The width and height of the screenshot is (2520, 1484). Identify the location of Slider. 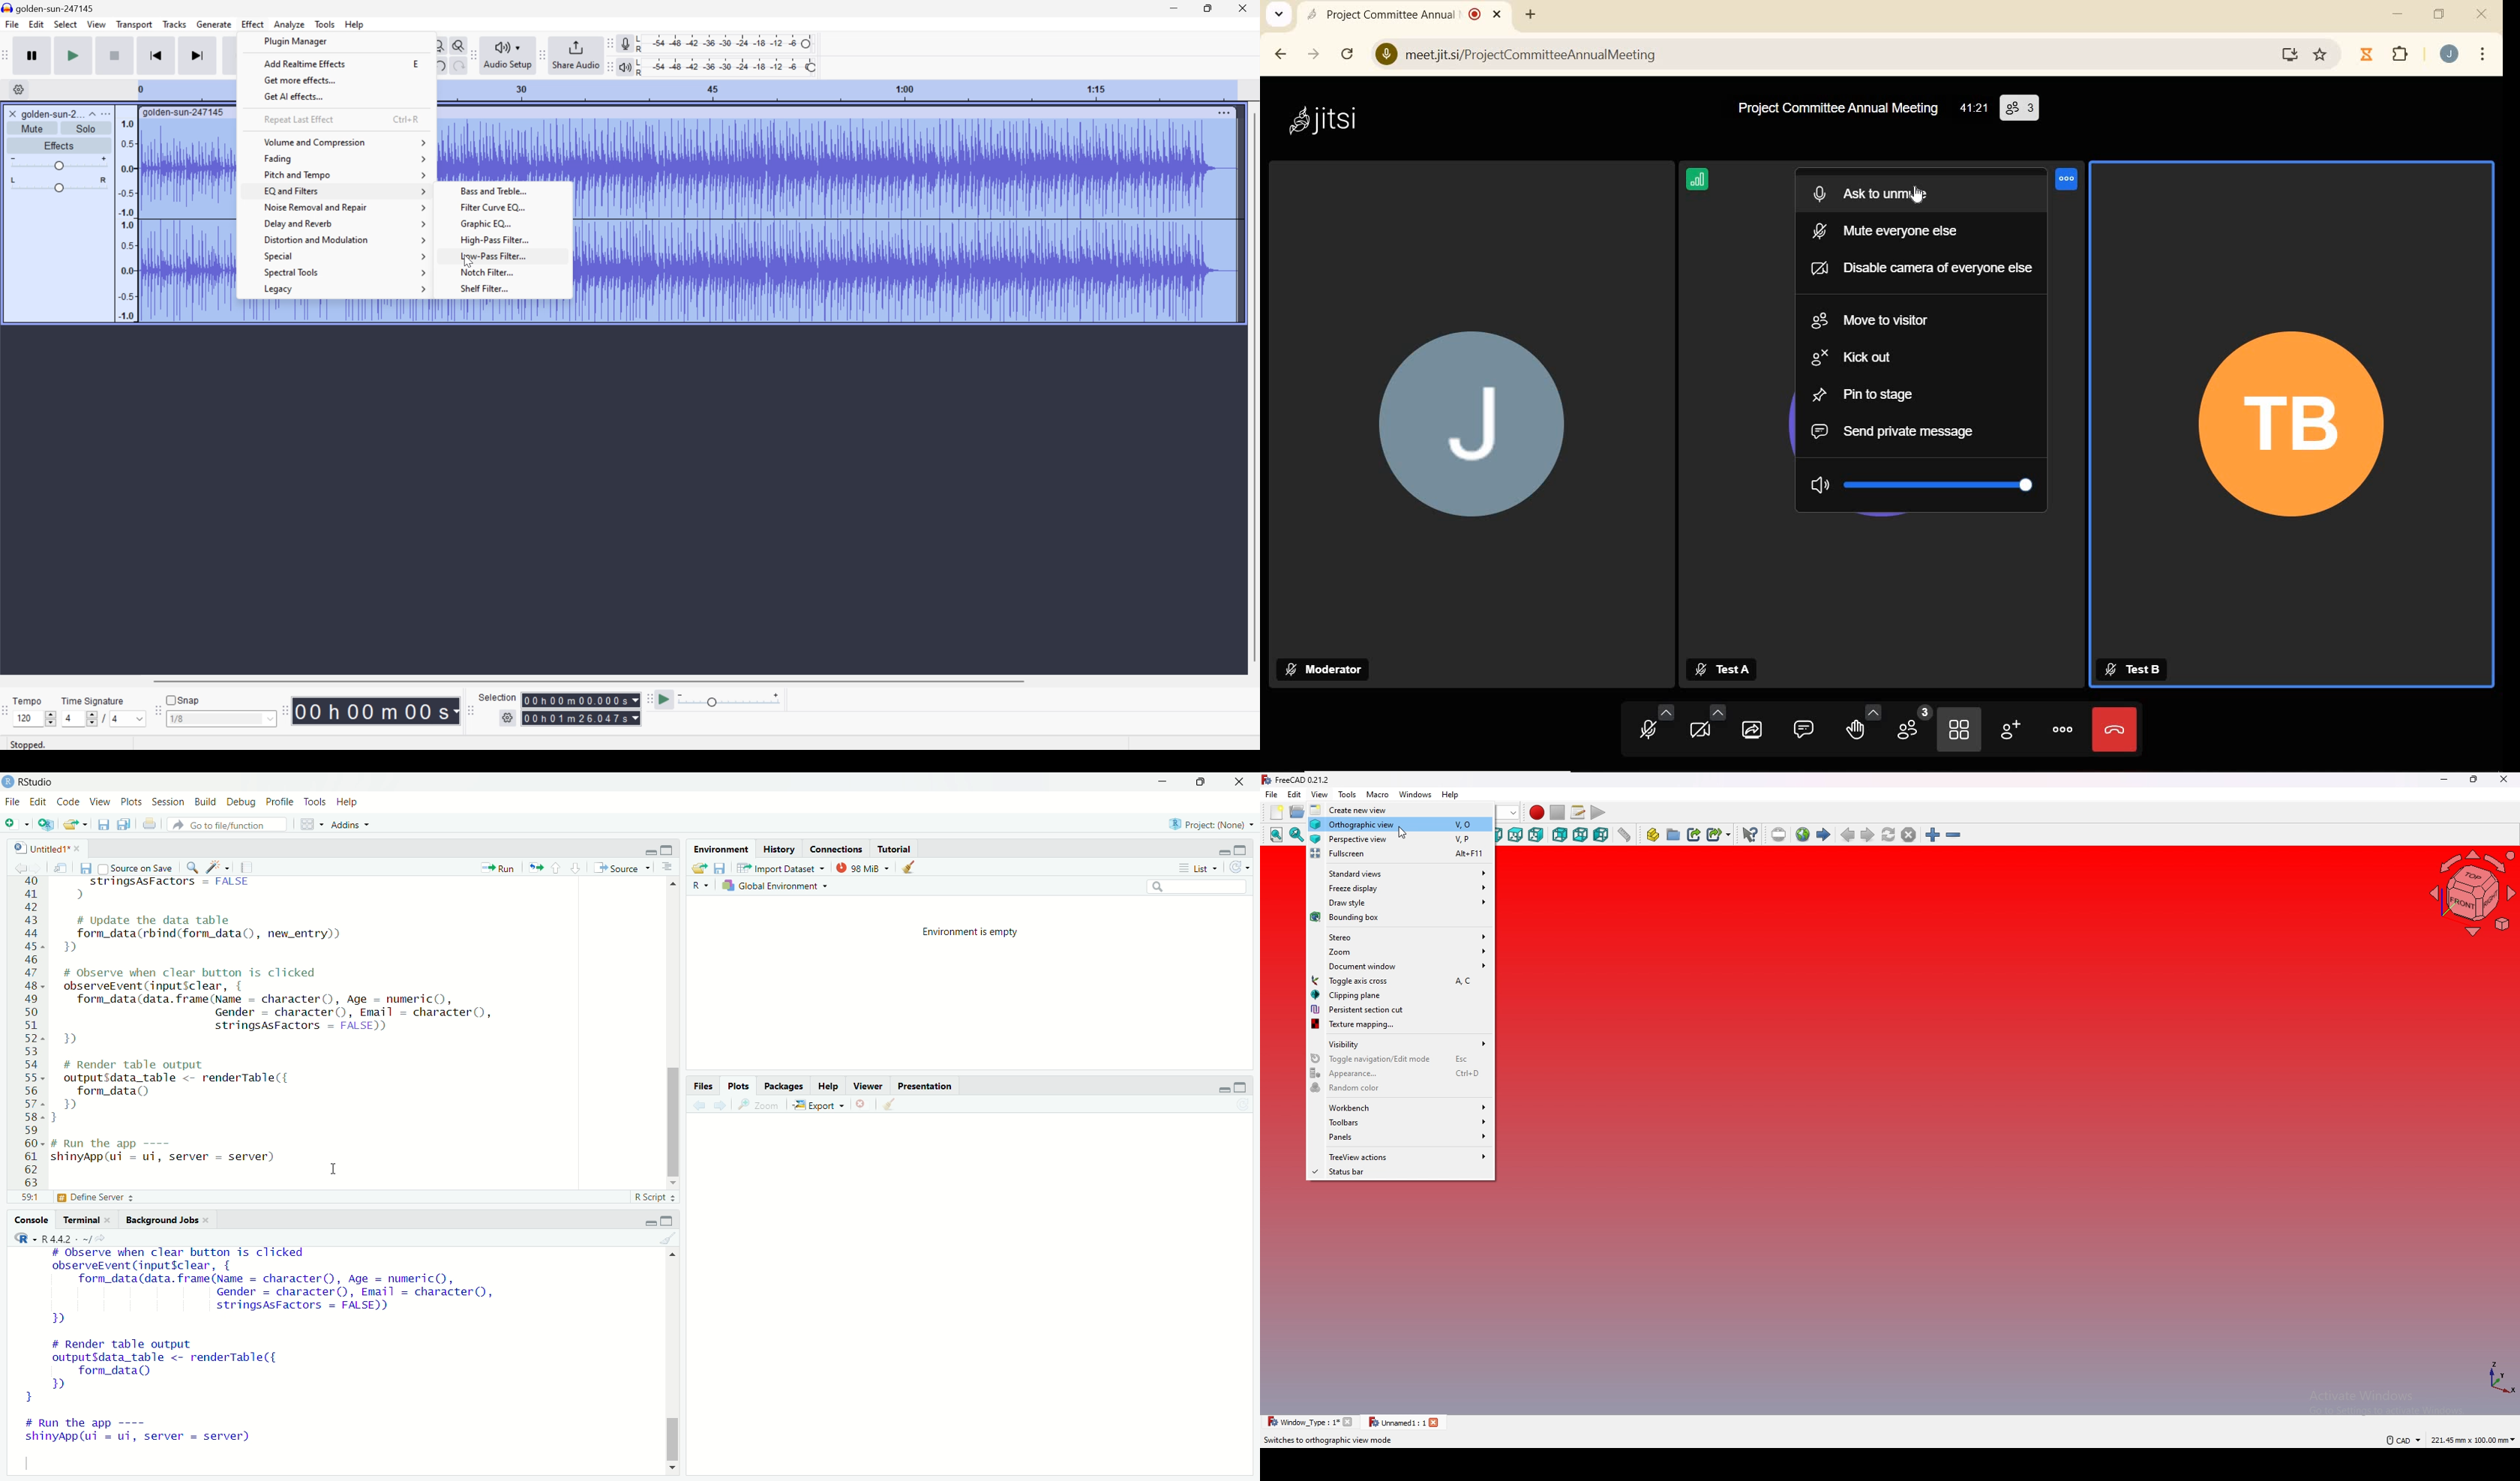
(59, 184).